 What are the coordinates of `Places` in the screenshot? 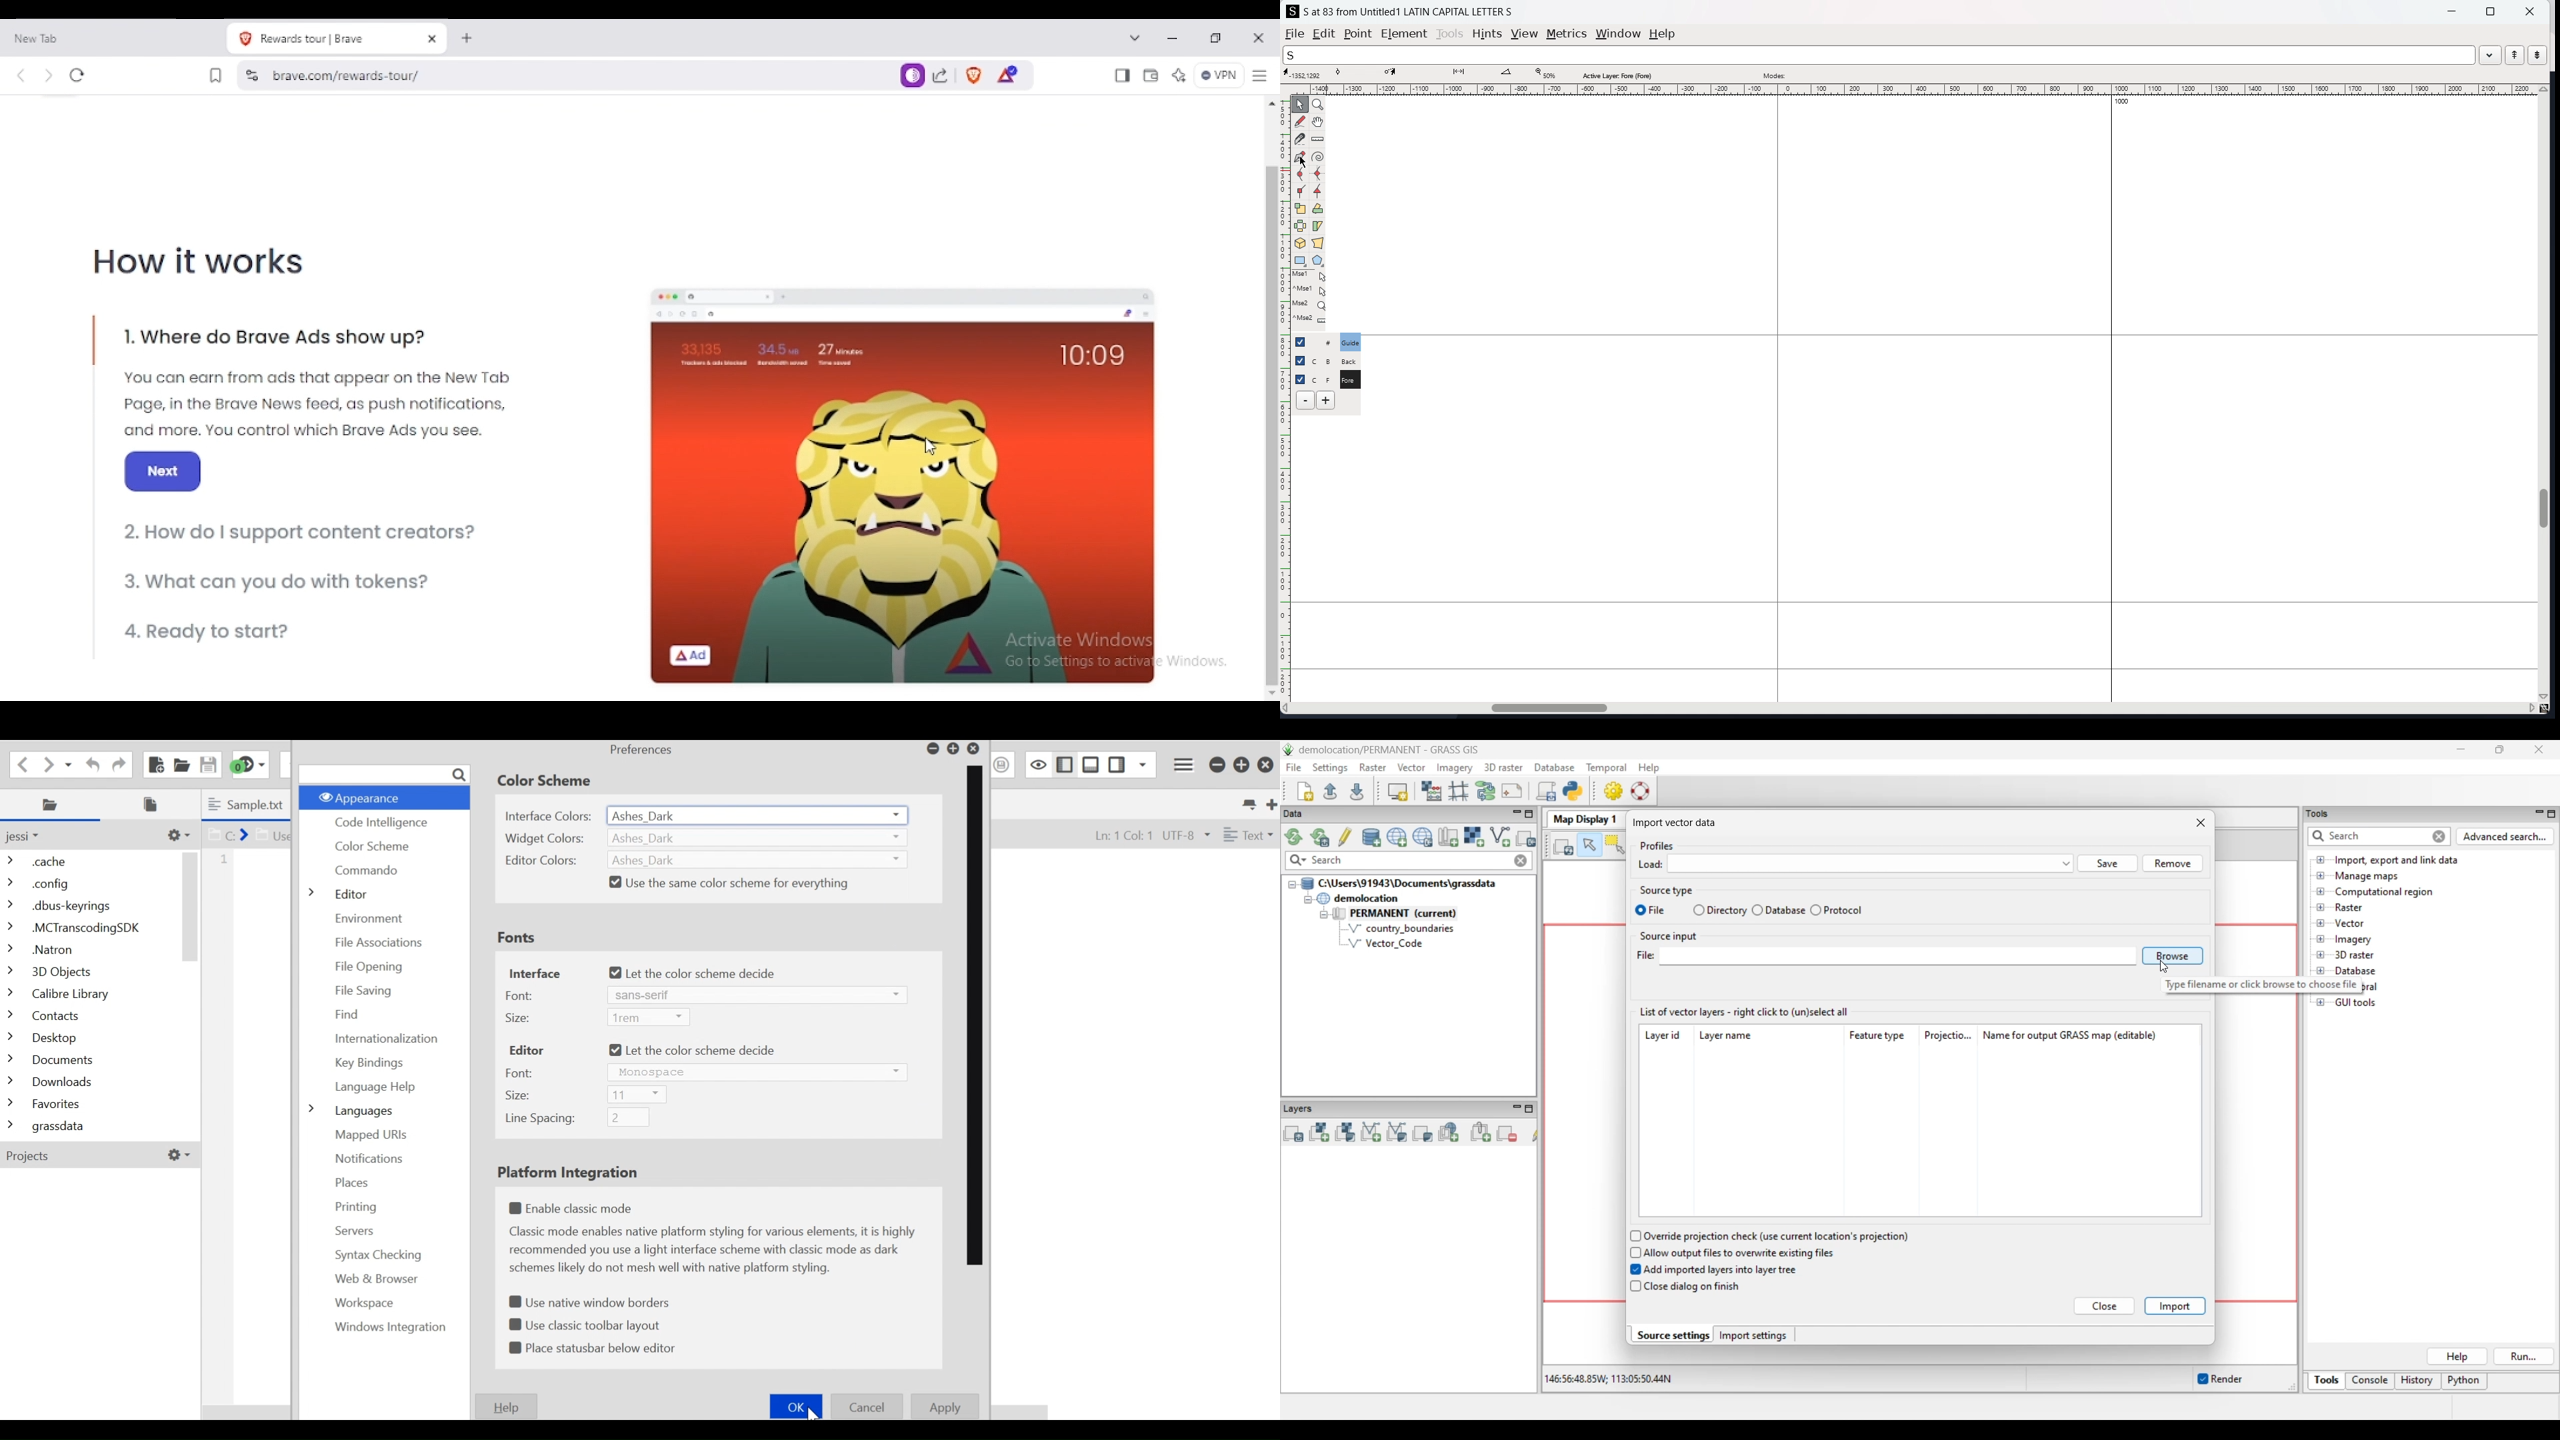 It's located at (53, 805).